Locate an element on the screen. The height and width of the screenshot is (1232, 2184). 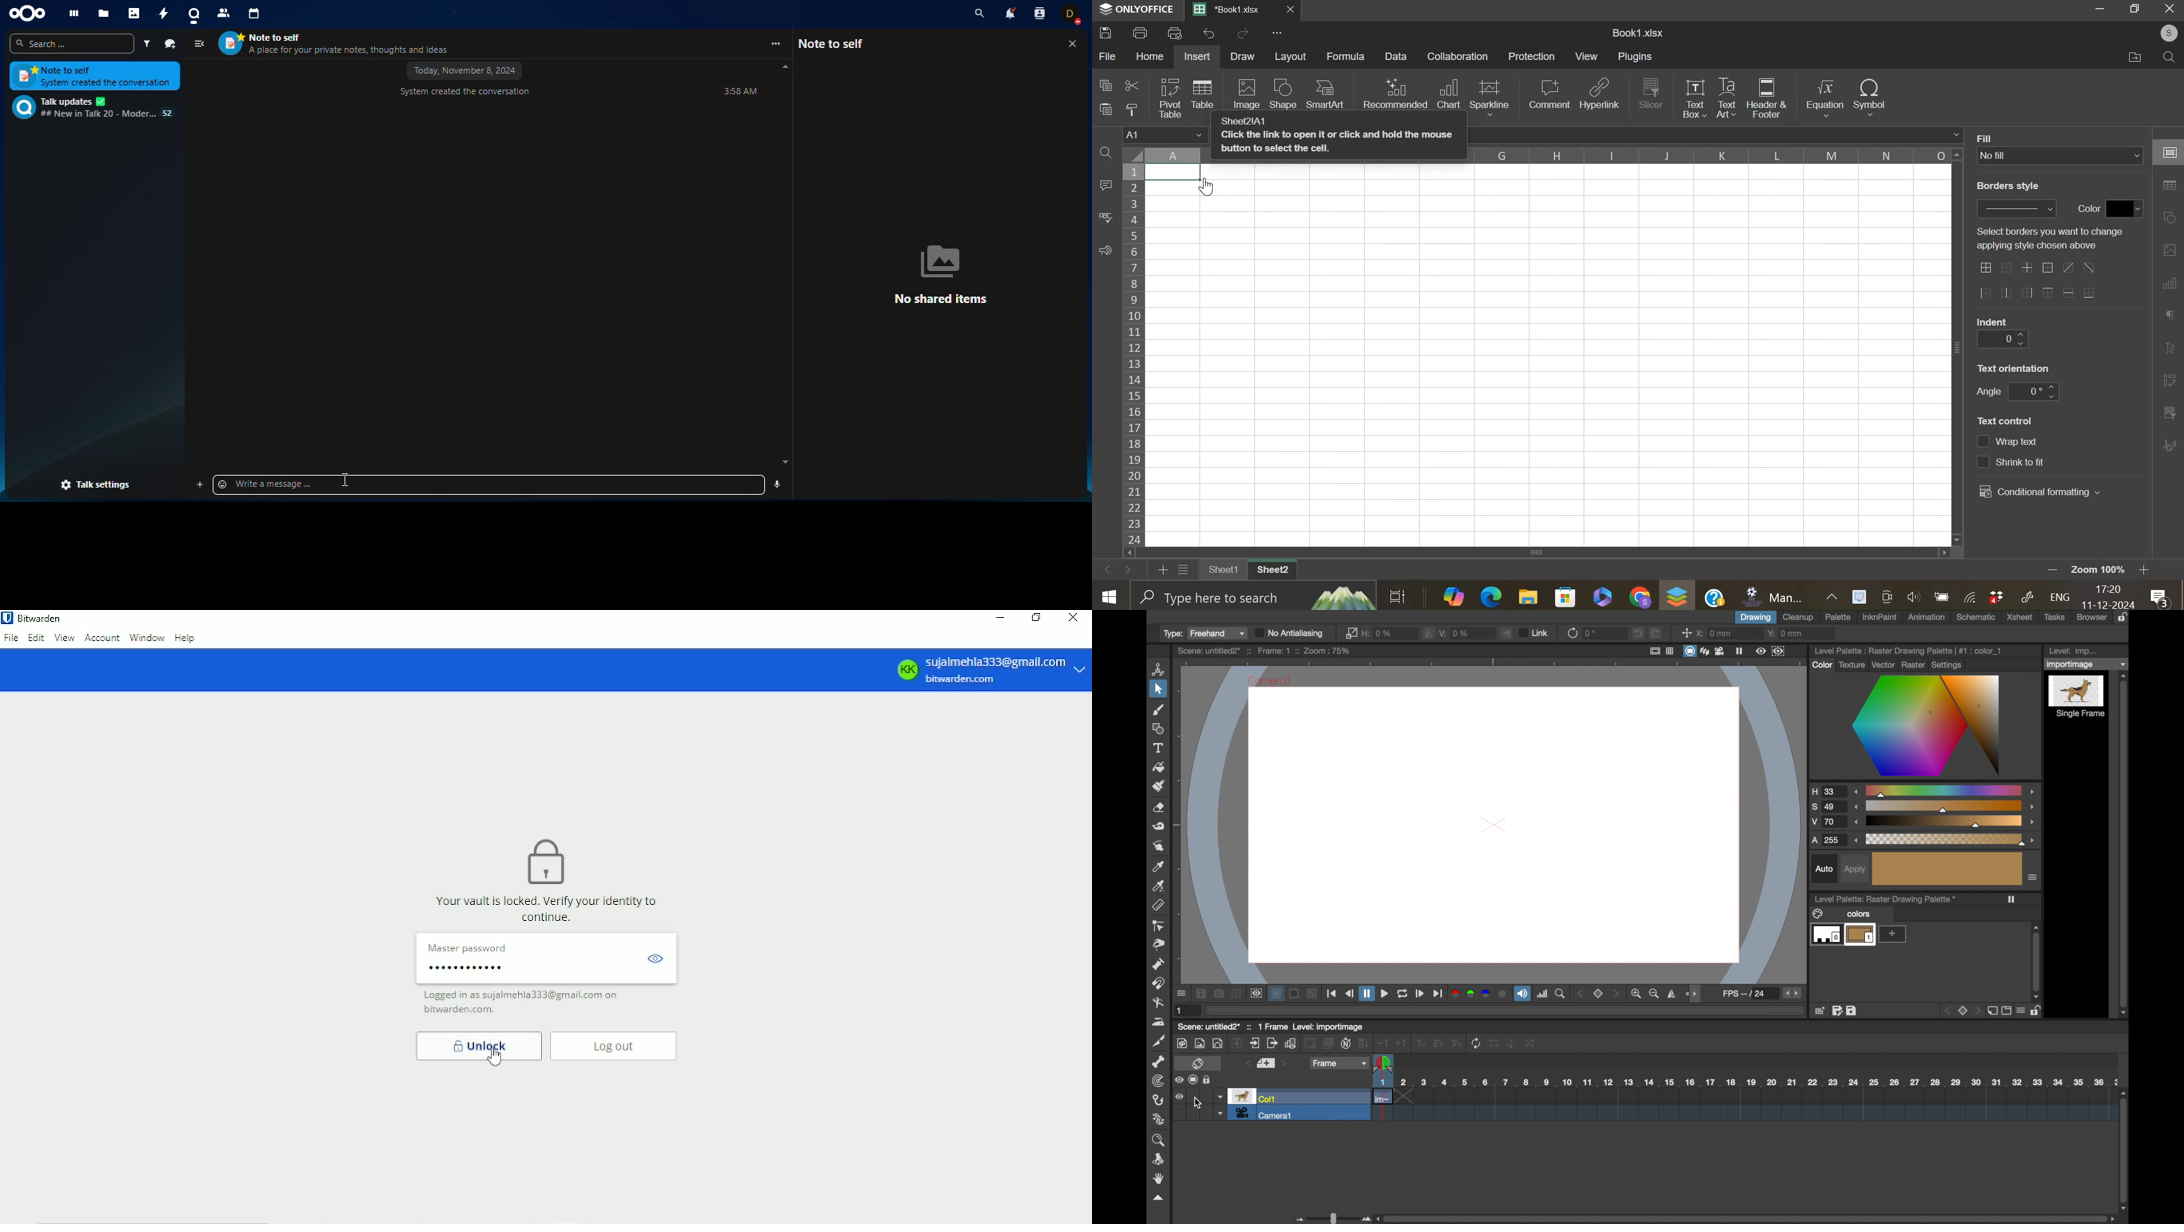
zoom in is located at coordinates (1638, 994).